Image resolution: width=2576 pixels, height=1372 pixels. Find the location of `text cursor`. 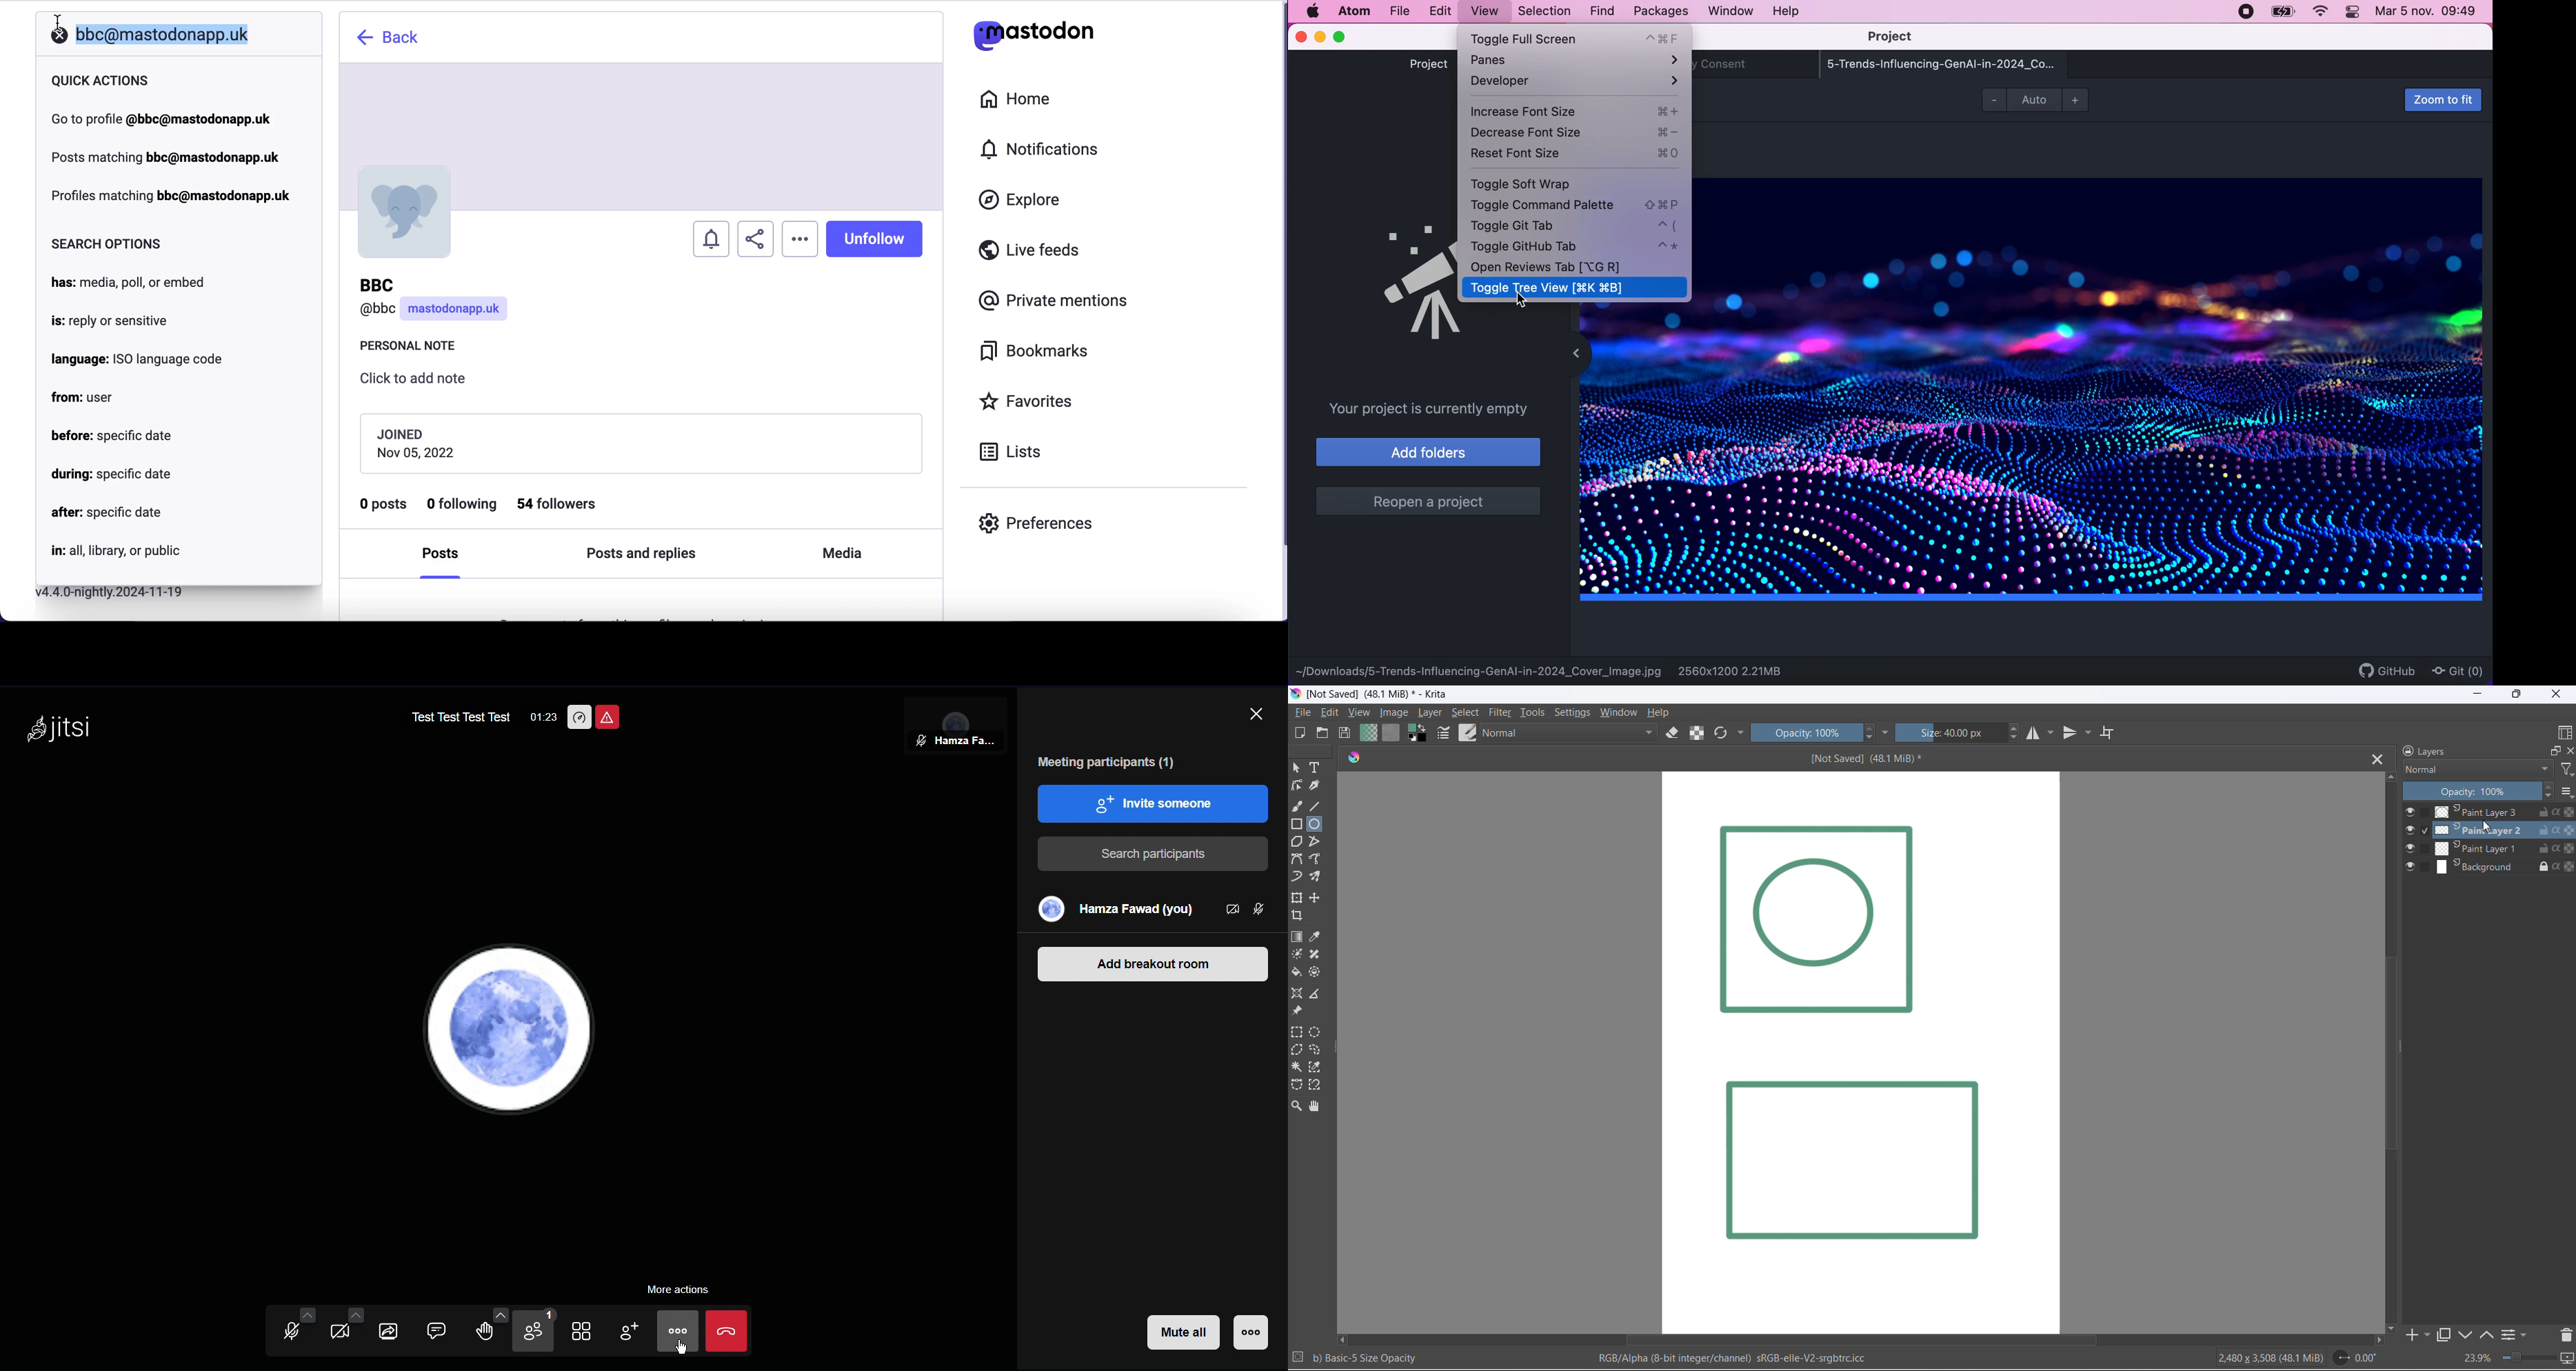

text cursor is located at coordinates (57, 24).